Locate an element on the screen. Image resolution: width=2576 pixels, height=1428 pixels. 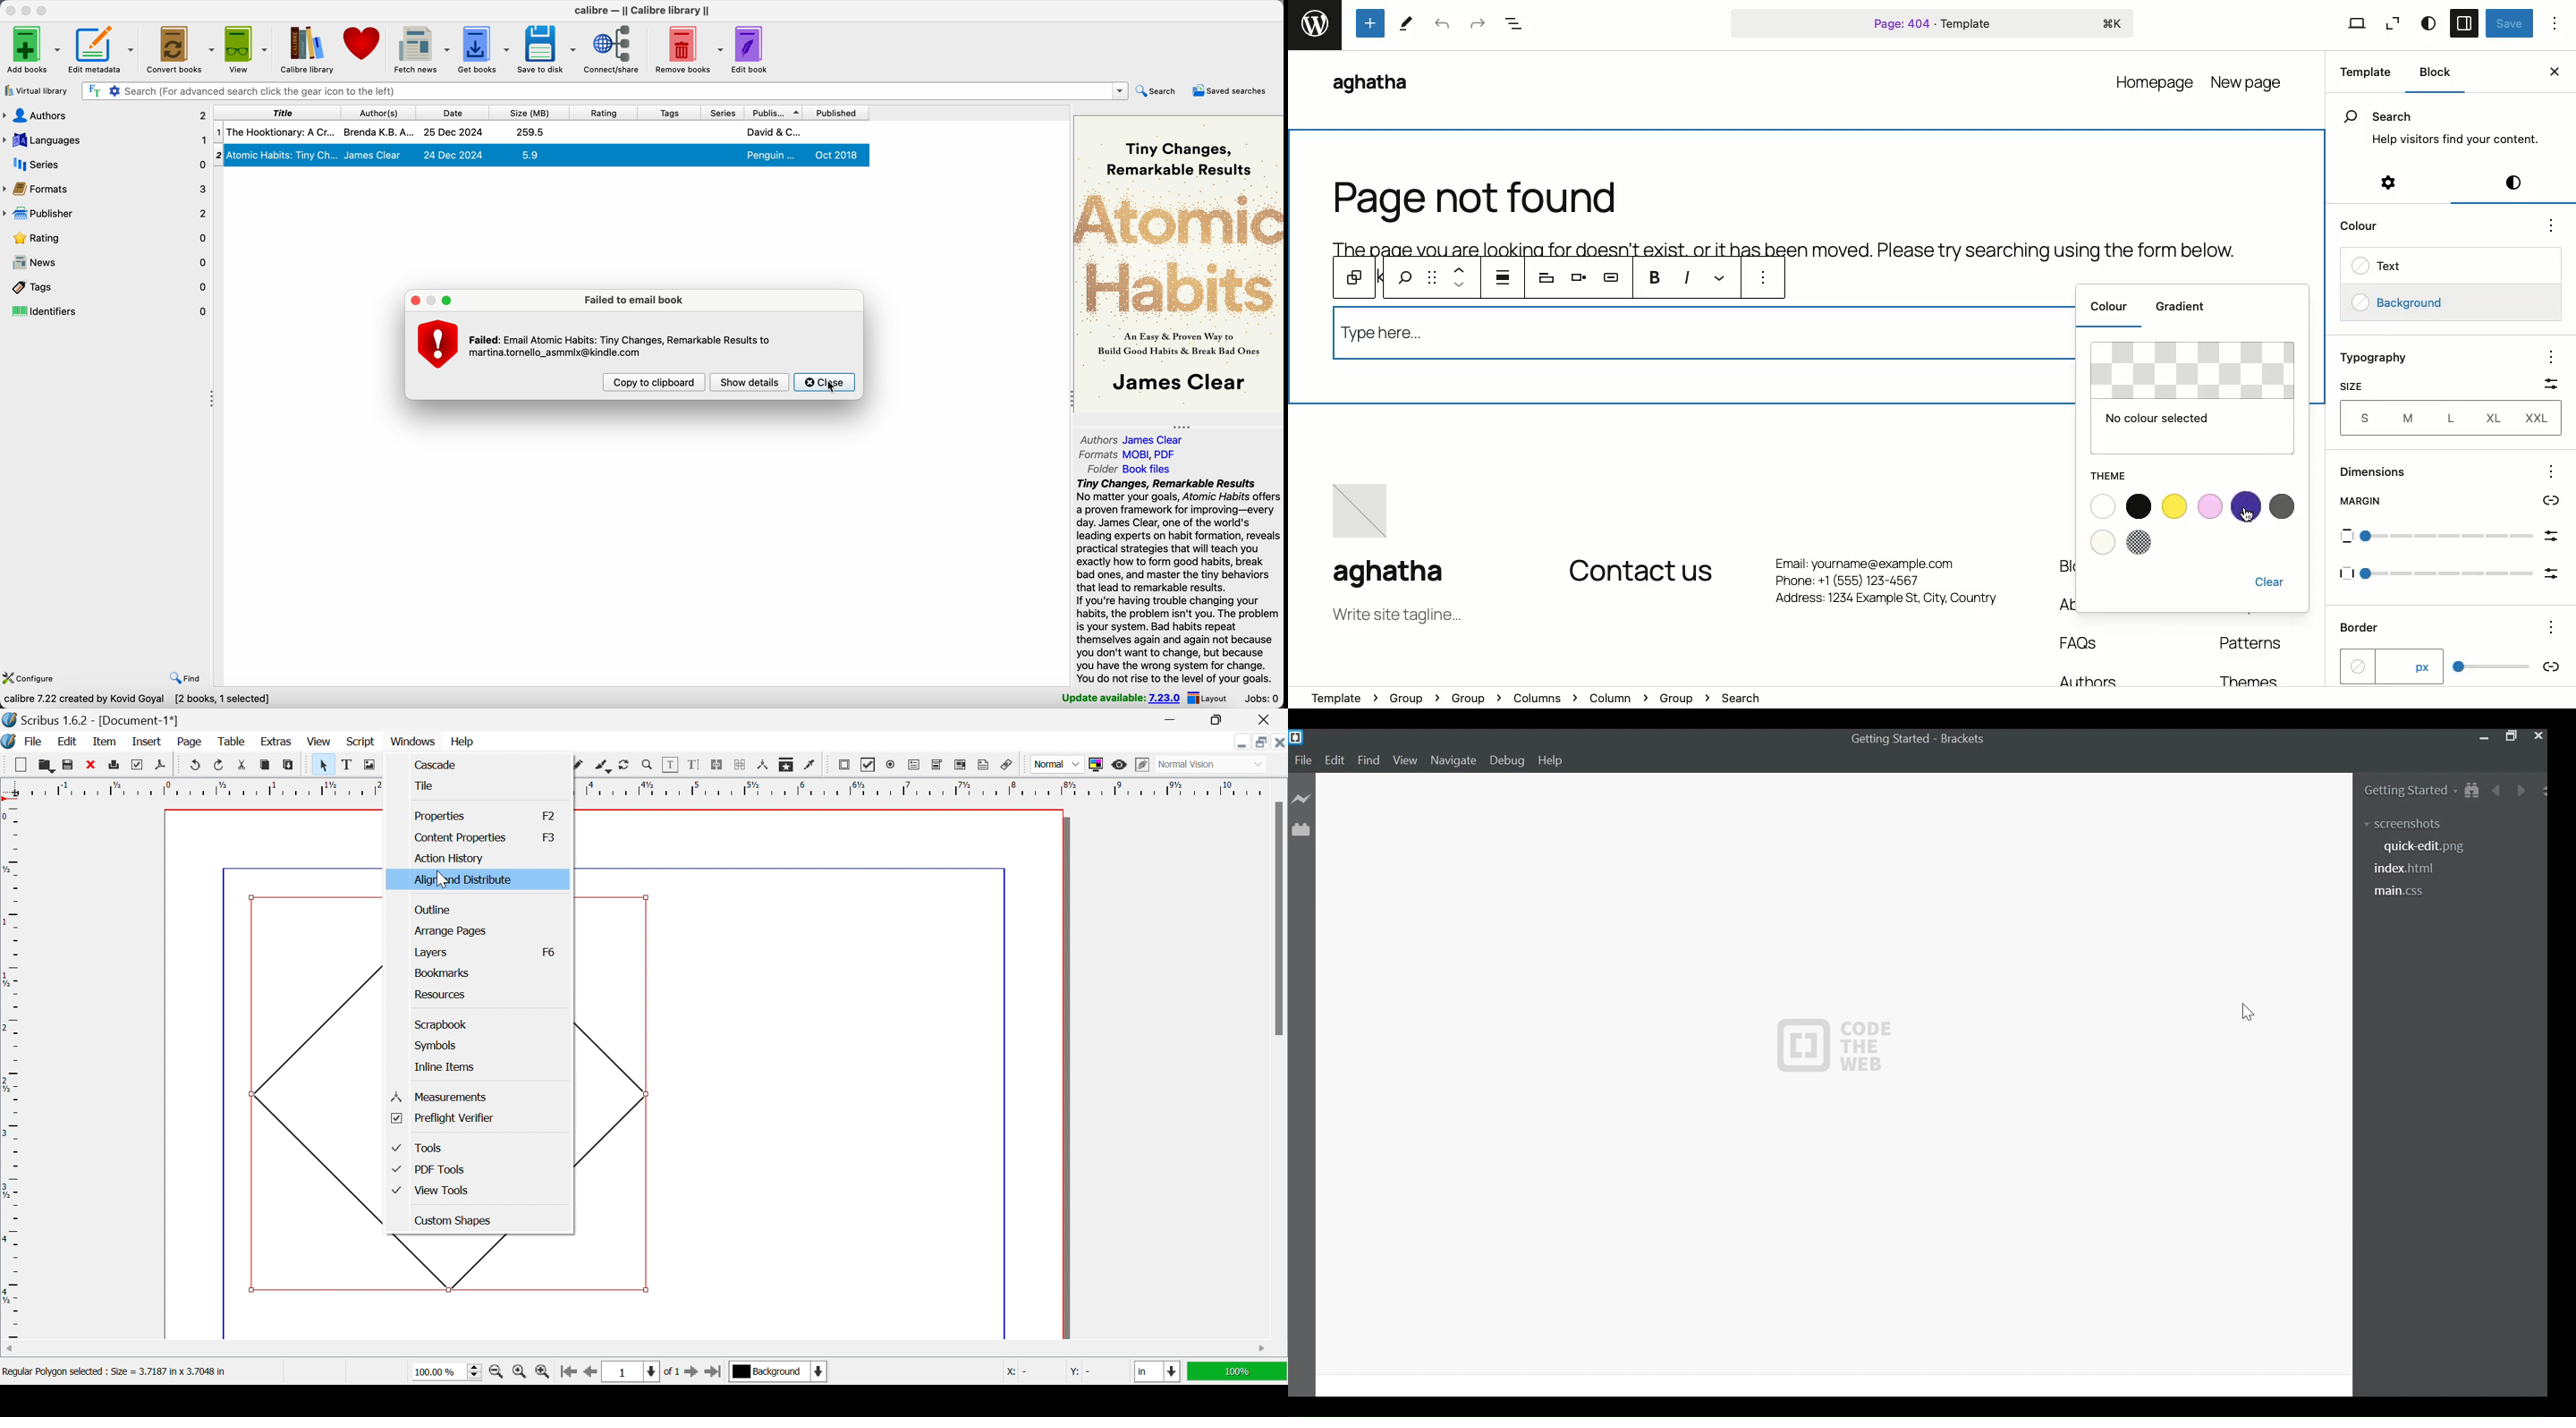
1 is located at coordinates (629, 1372).